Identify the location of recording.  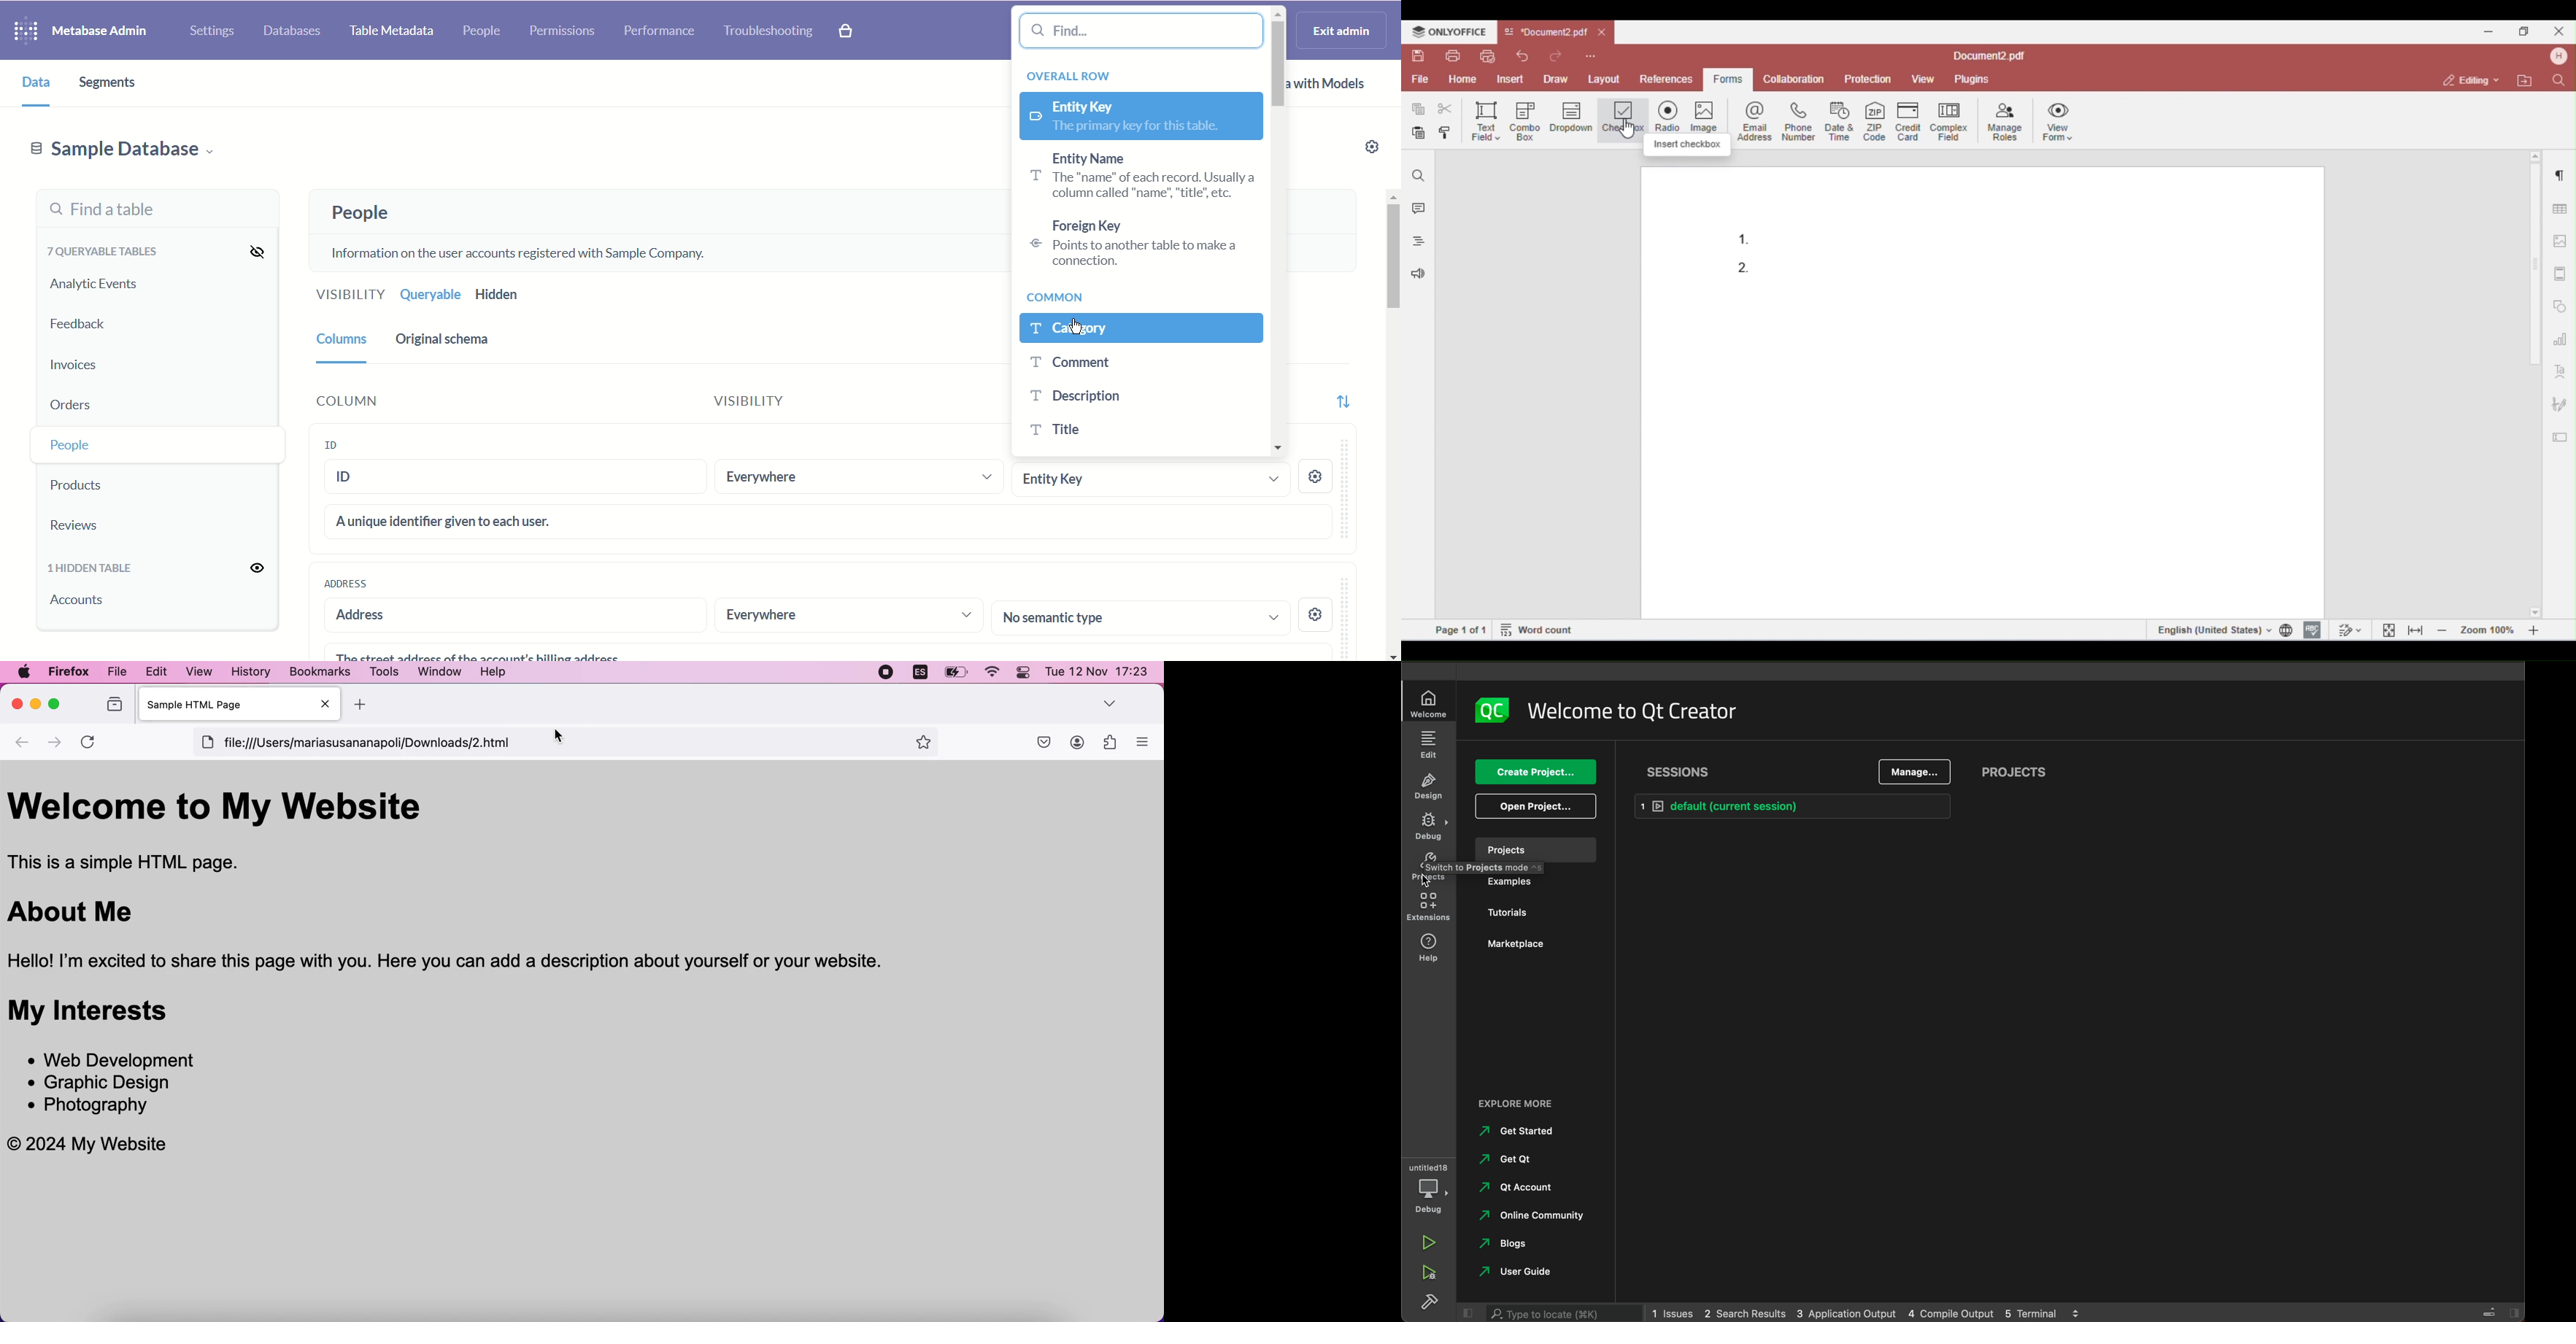
(885, 674).